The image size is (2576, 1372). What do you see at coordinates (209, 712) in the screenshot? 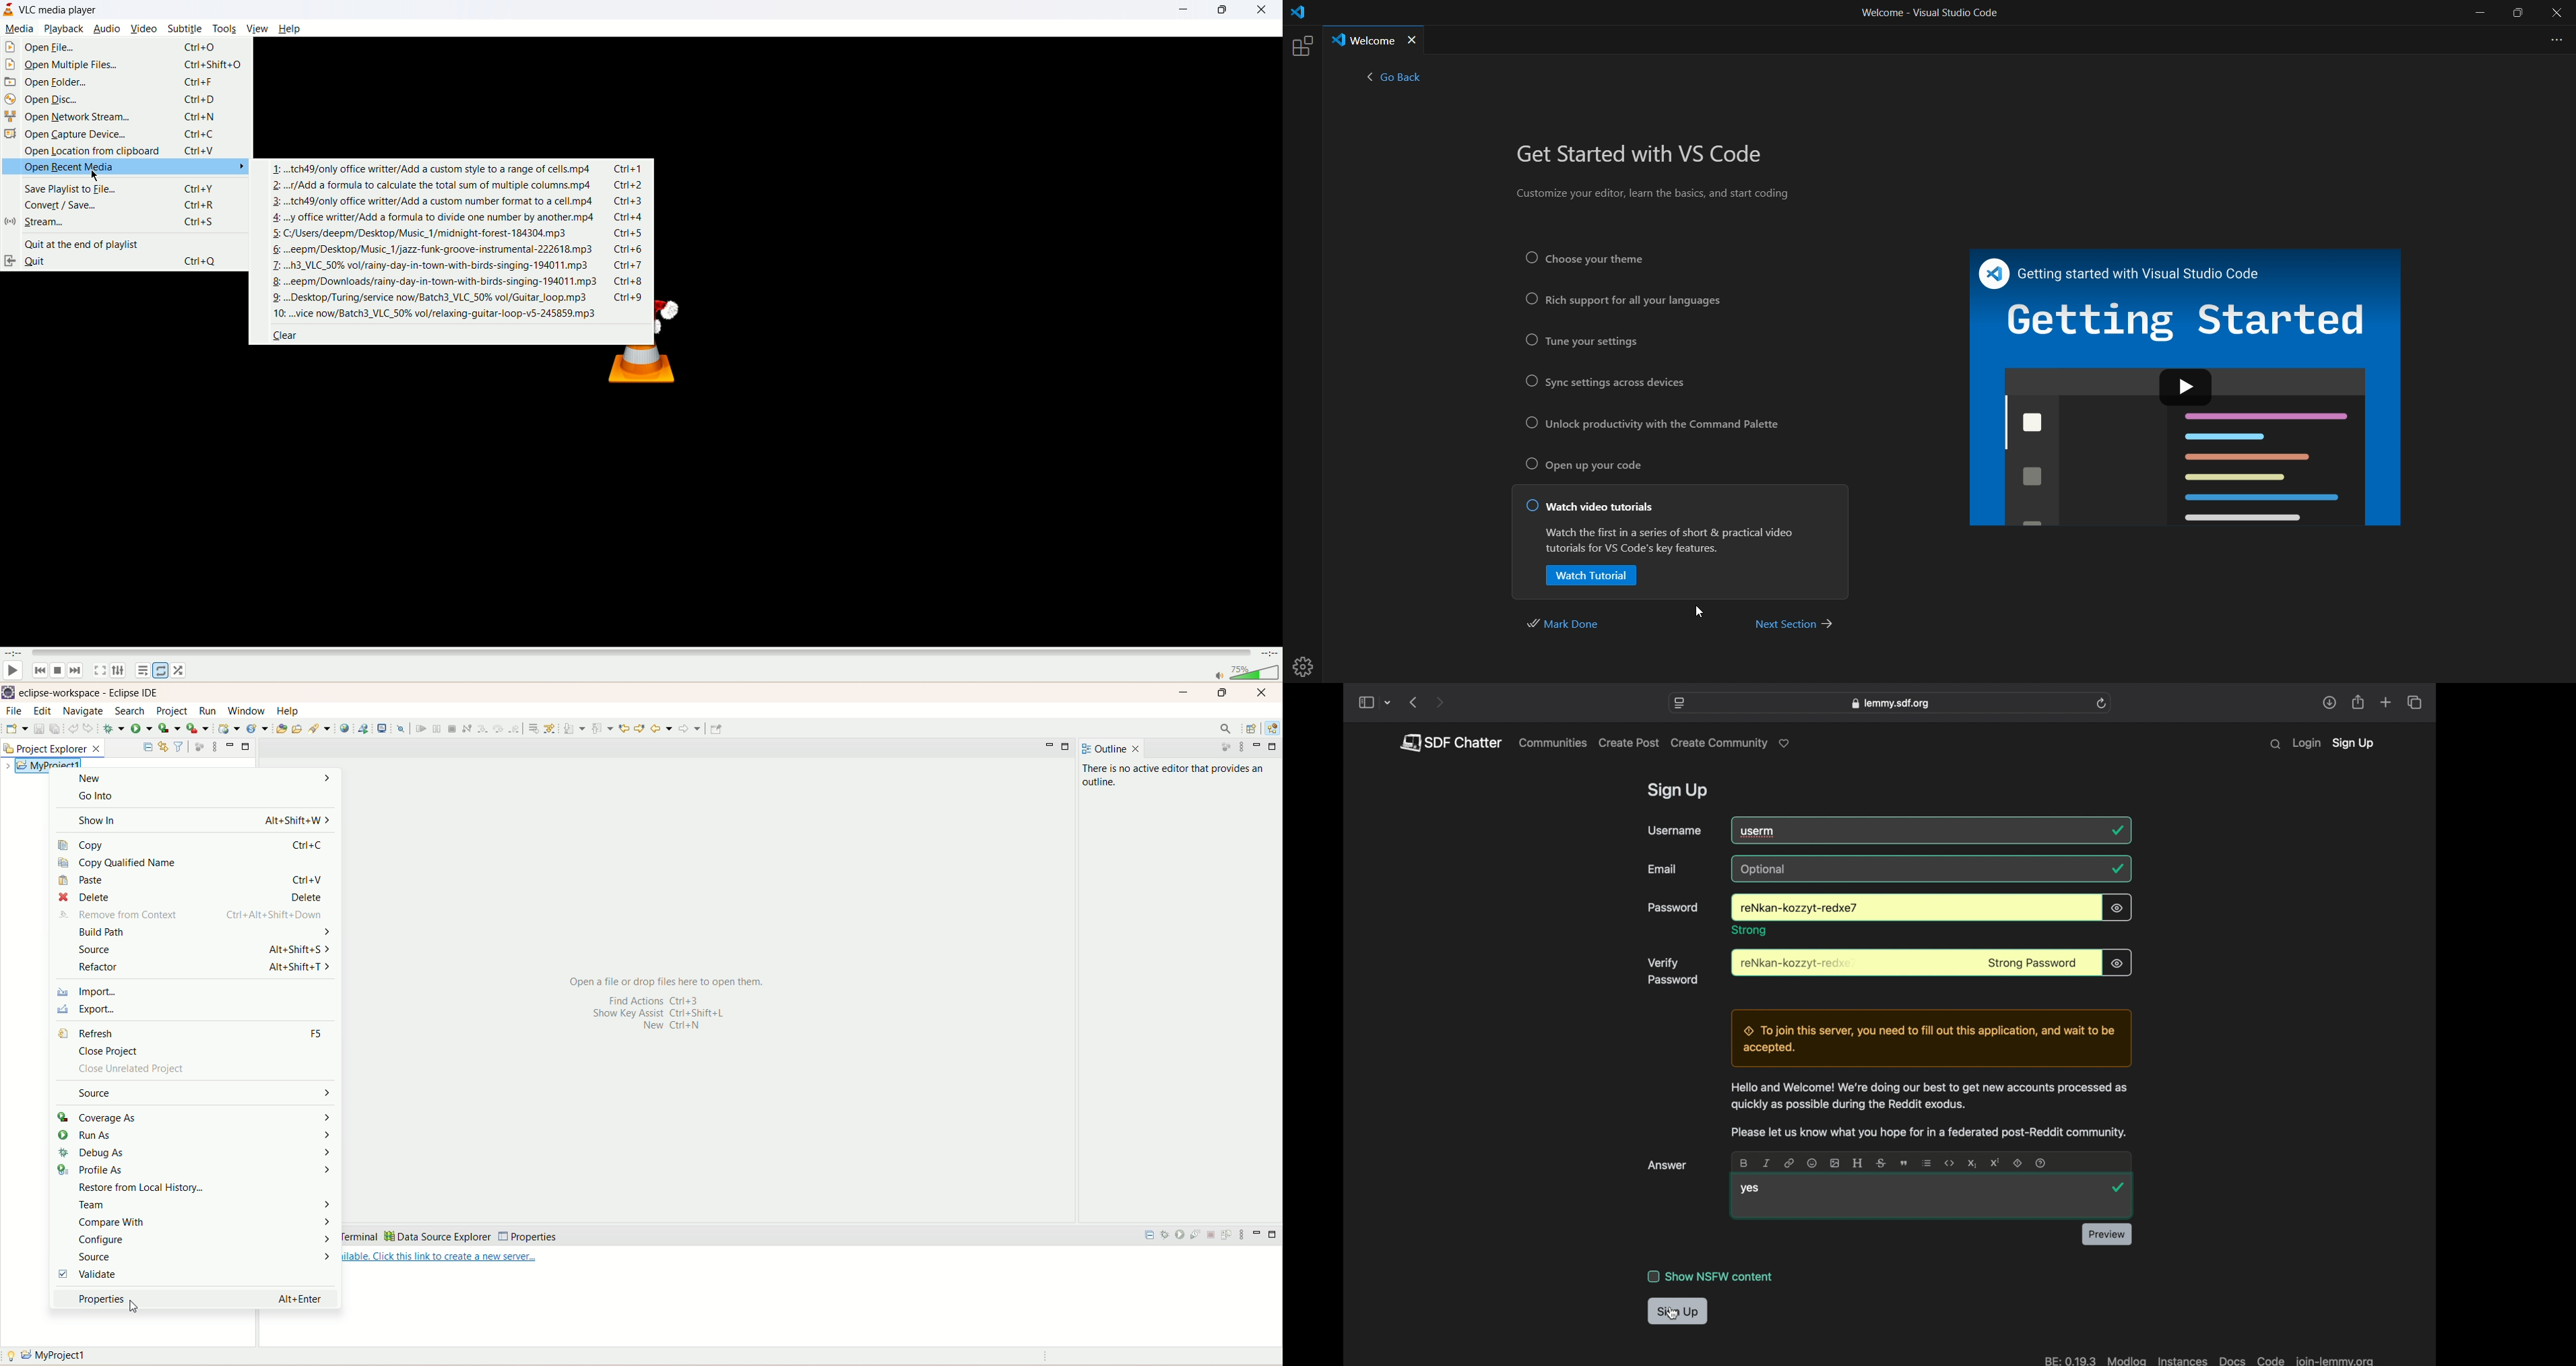
I see `run` at bounding box center [209, 712].